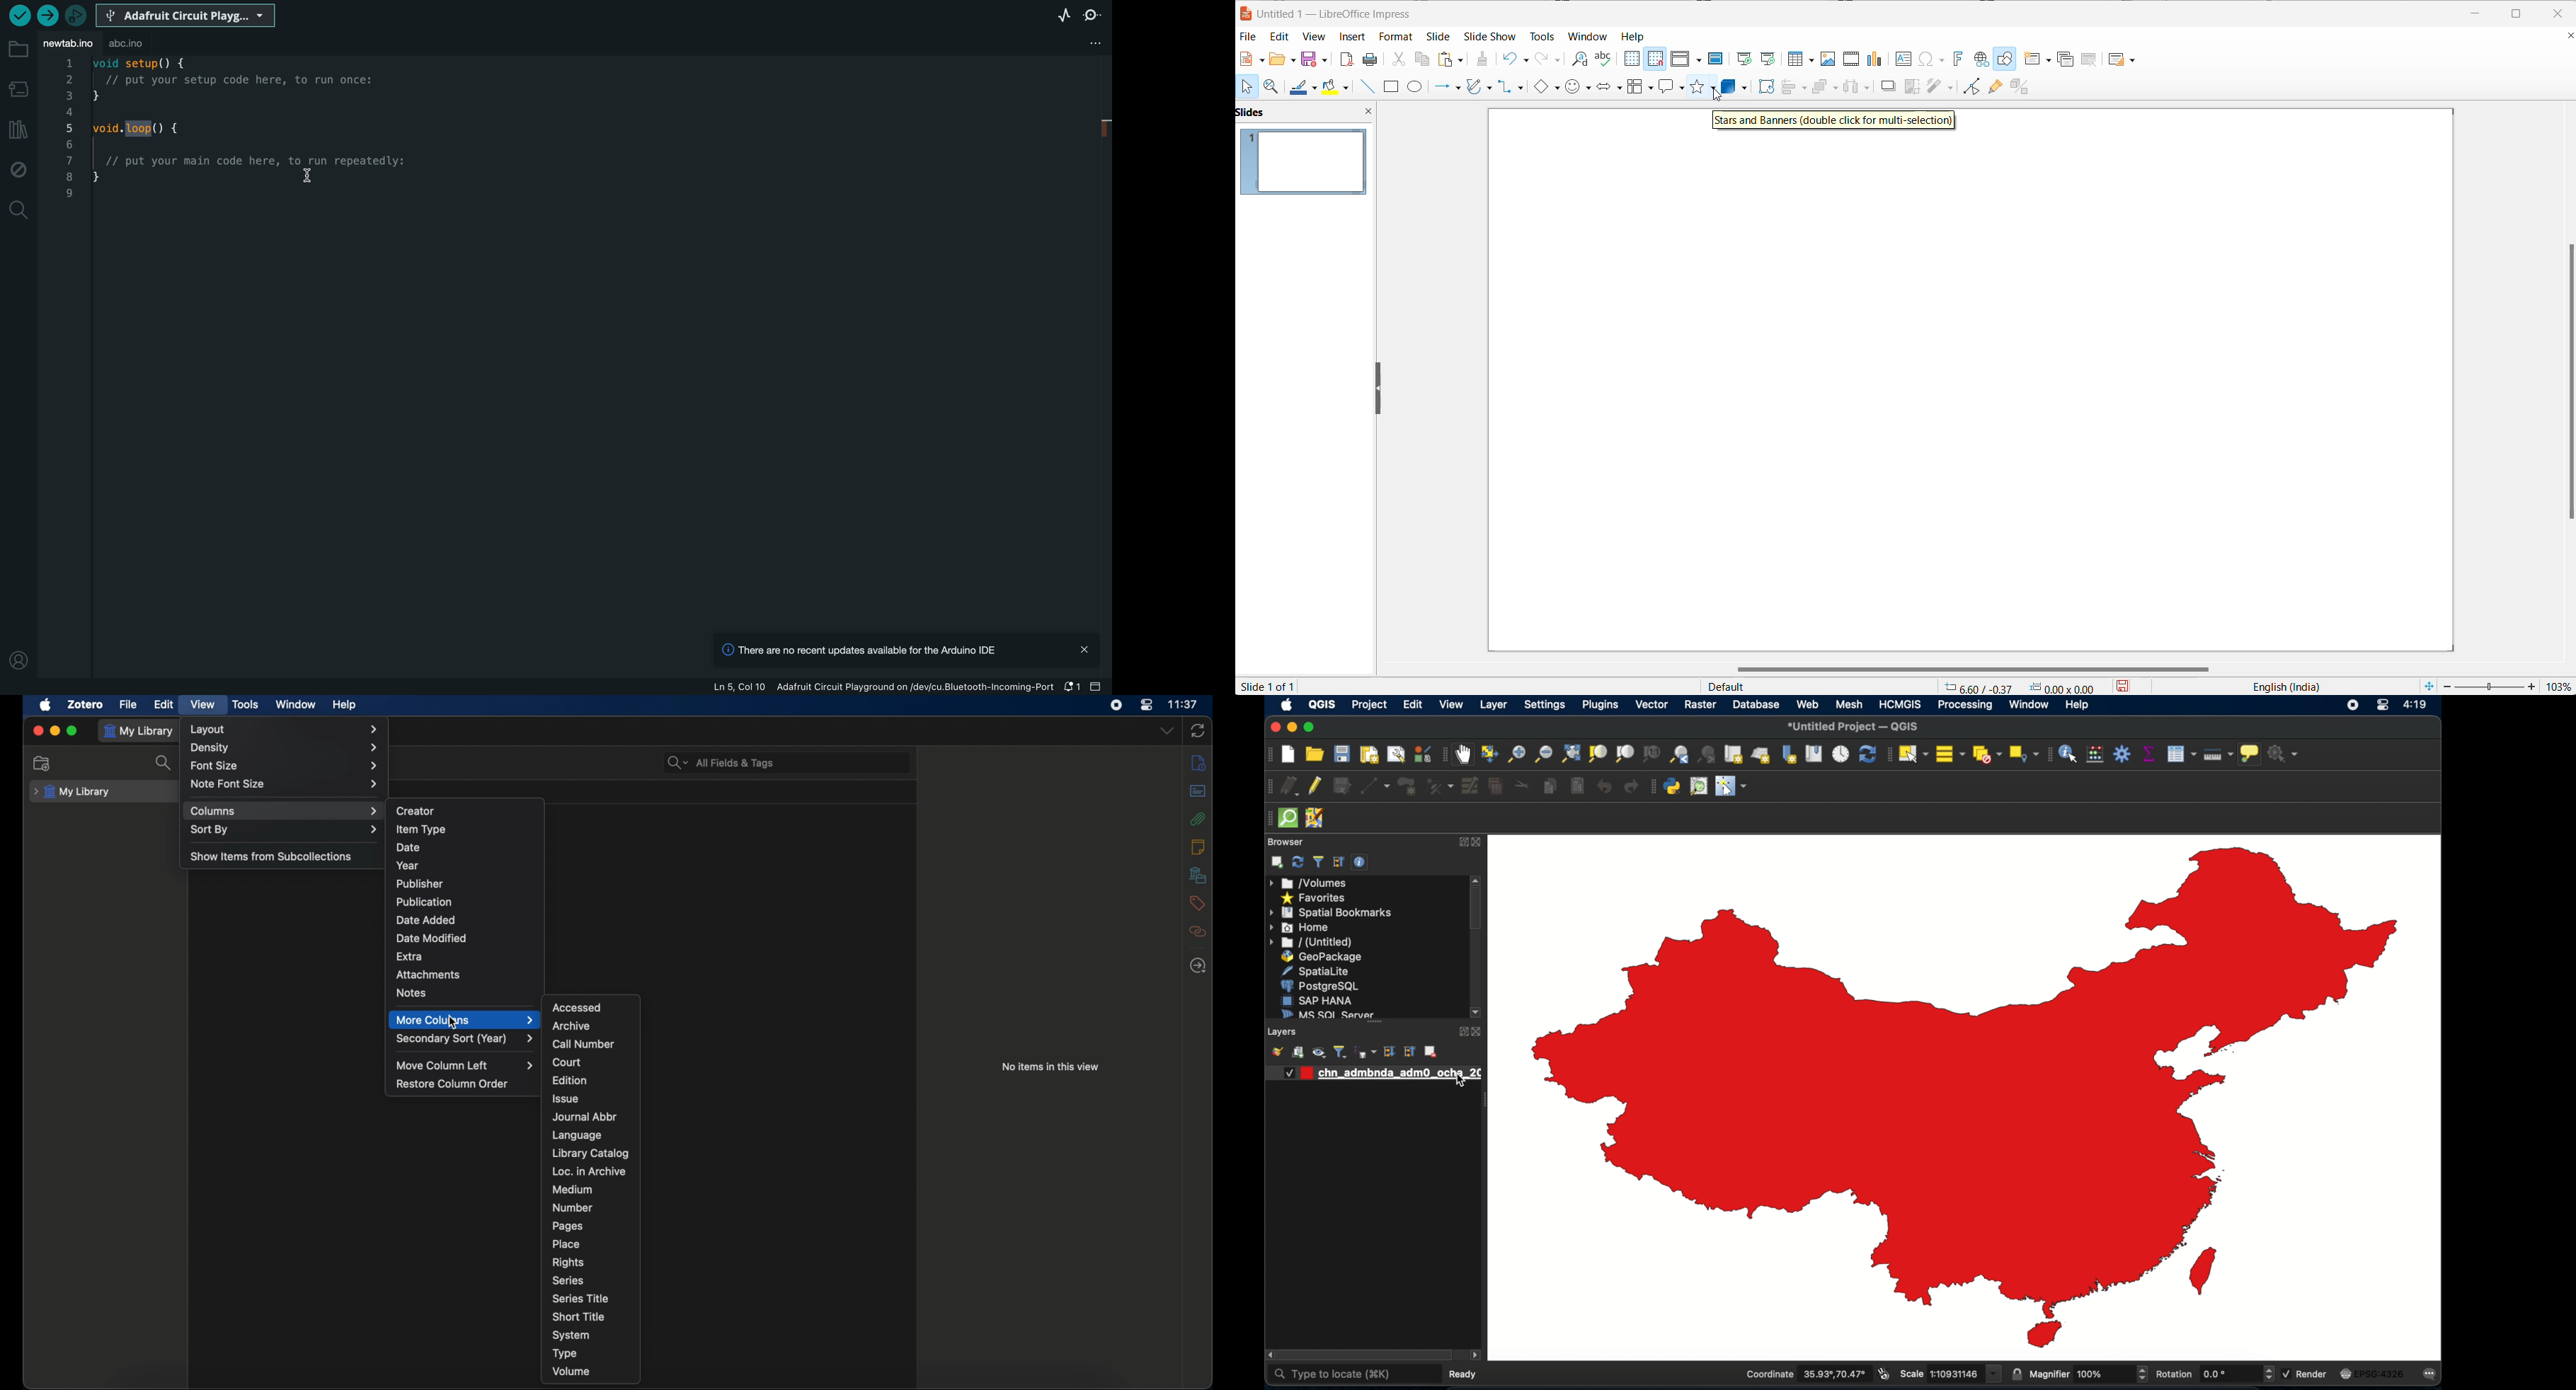 This screenshot has width=2576, height=1400. I want to click on temporal controller panel, so click(1839, 755).